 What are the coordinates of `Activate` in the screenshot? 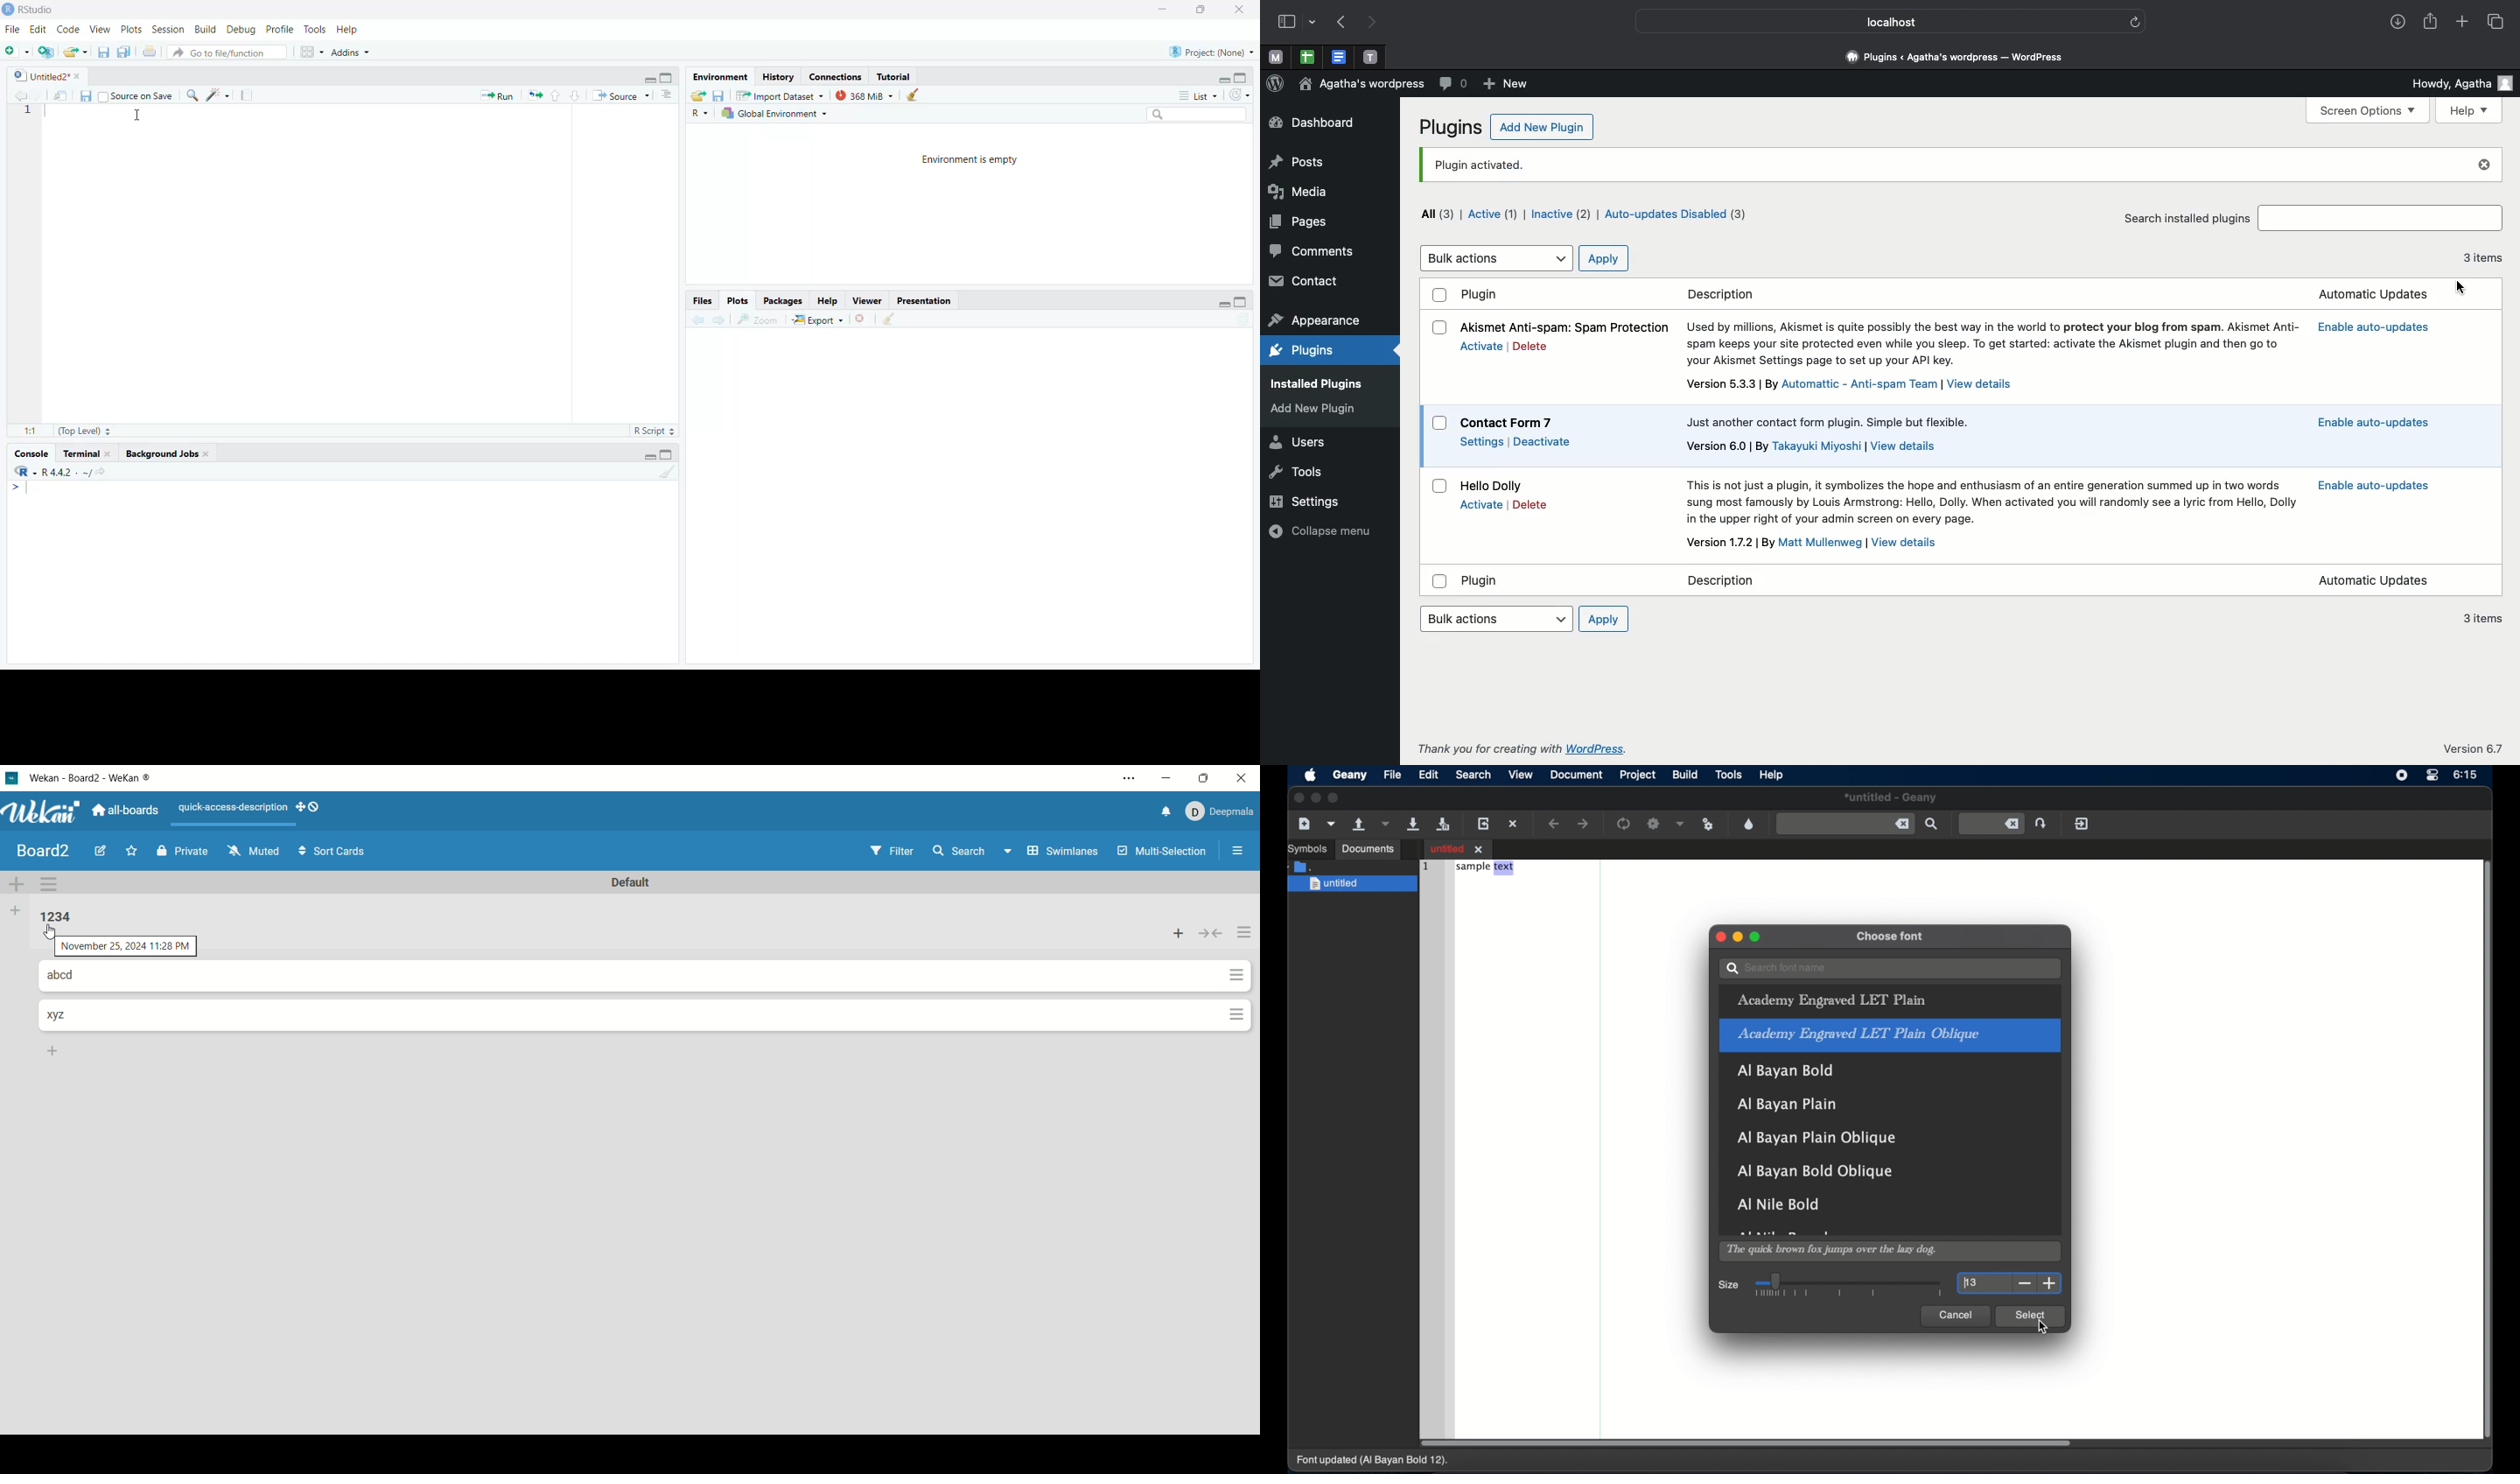 It's located at (1483, 502).